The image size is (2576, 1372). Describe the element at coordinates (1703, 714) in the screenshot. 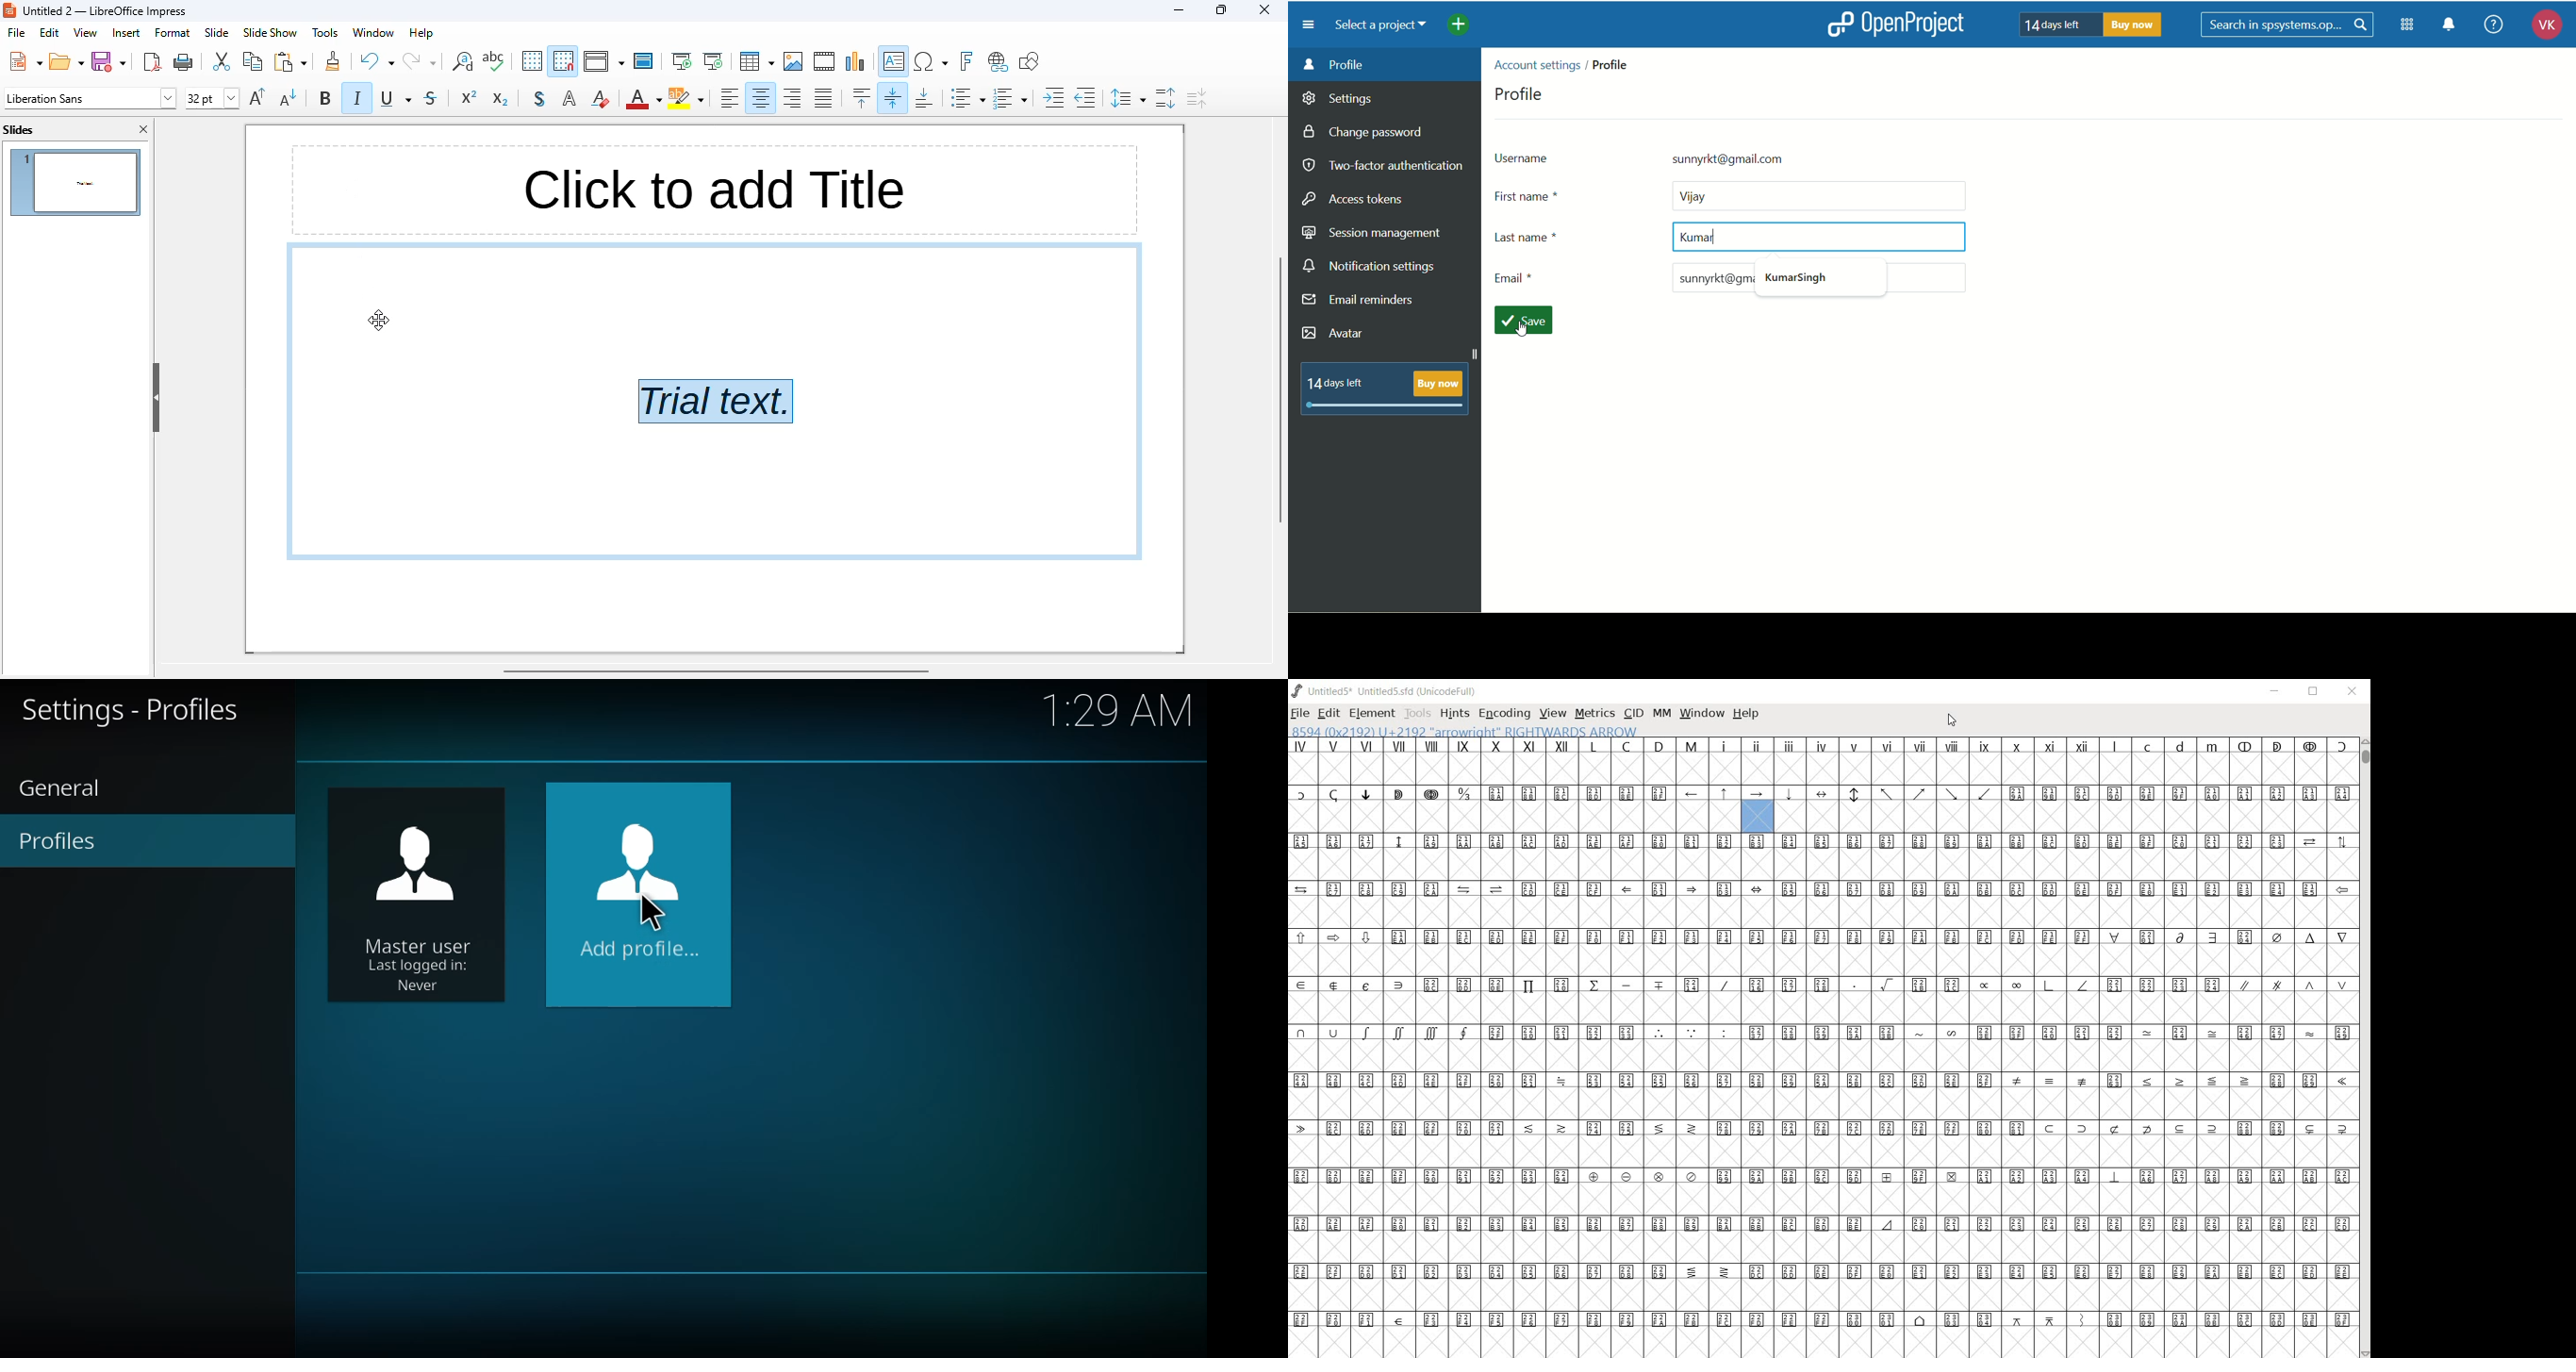

I see `WINDOW` at that location.